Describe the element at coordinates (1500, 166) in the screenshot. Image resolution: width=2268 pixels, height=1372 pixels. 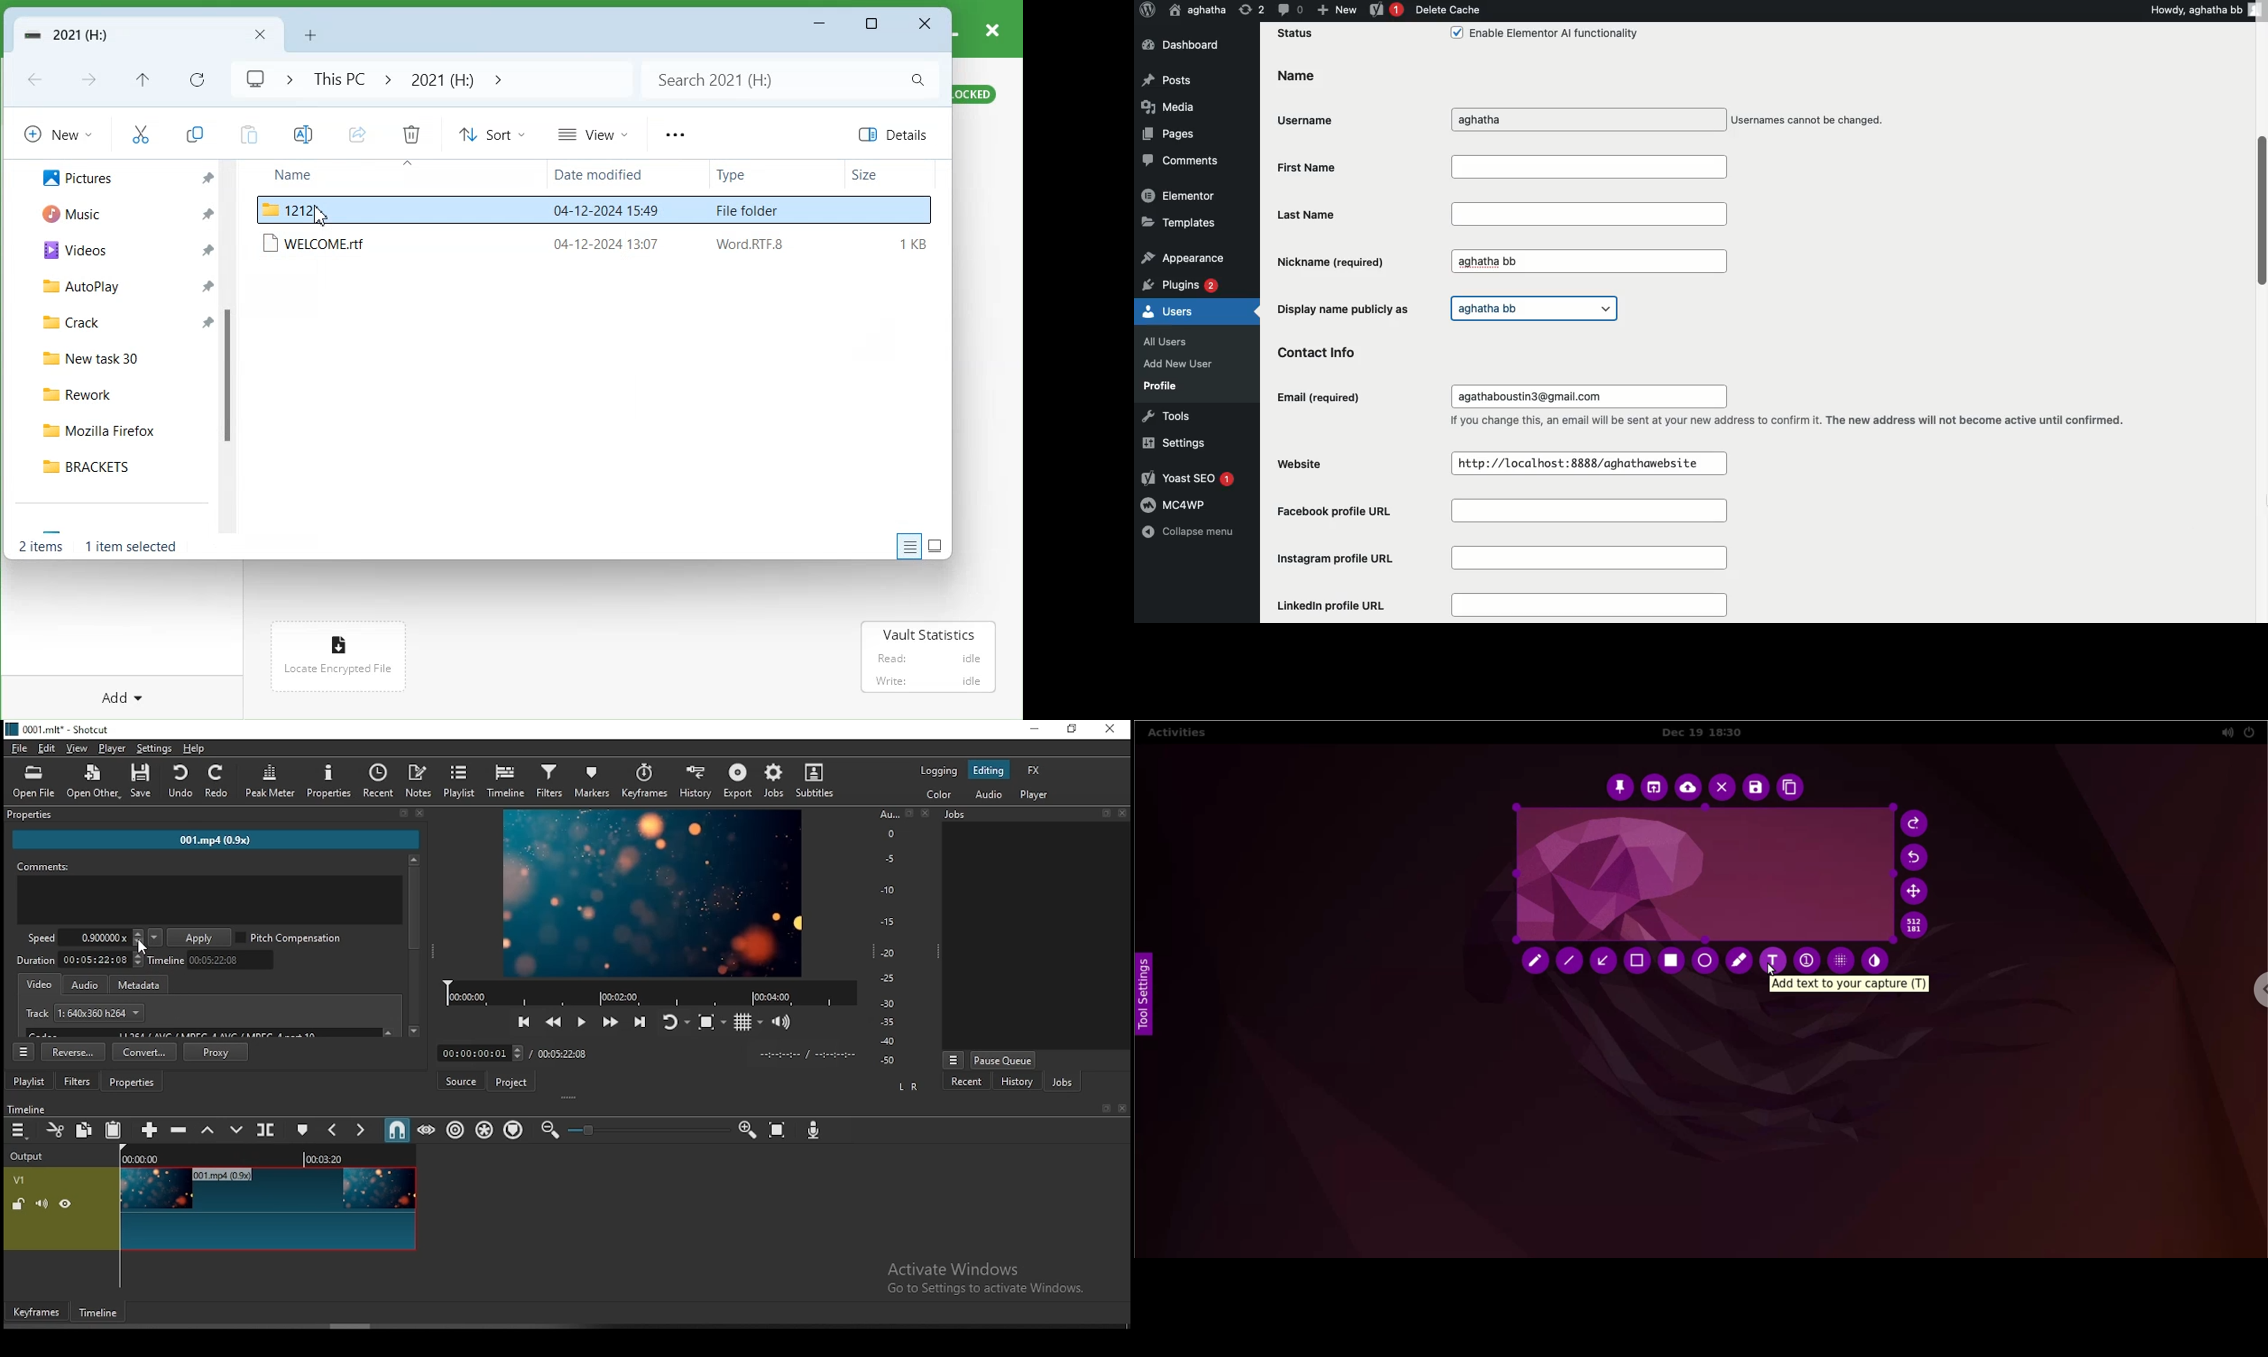
I see `First Name` at that location.